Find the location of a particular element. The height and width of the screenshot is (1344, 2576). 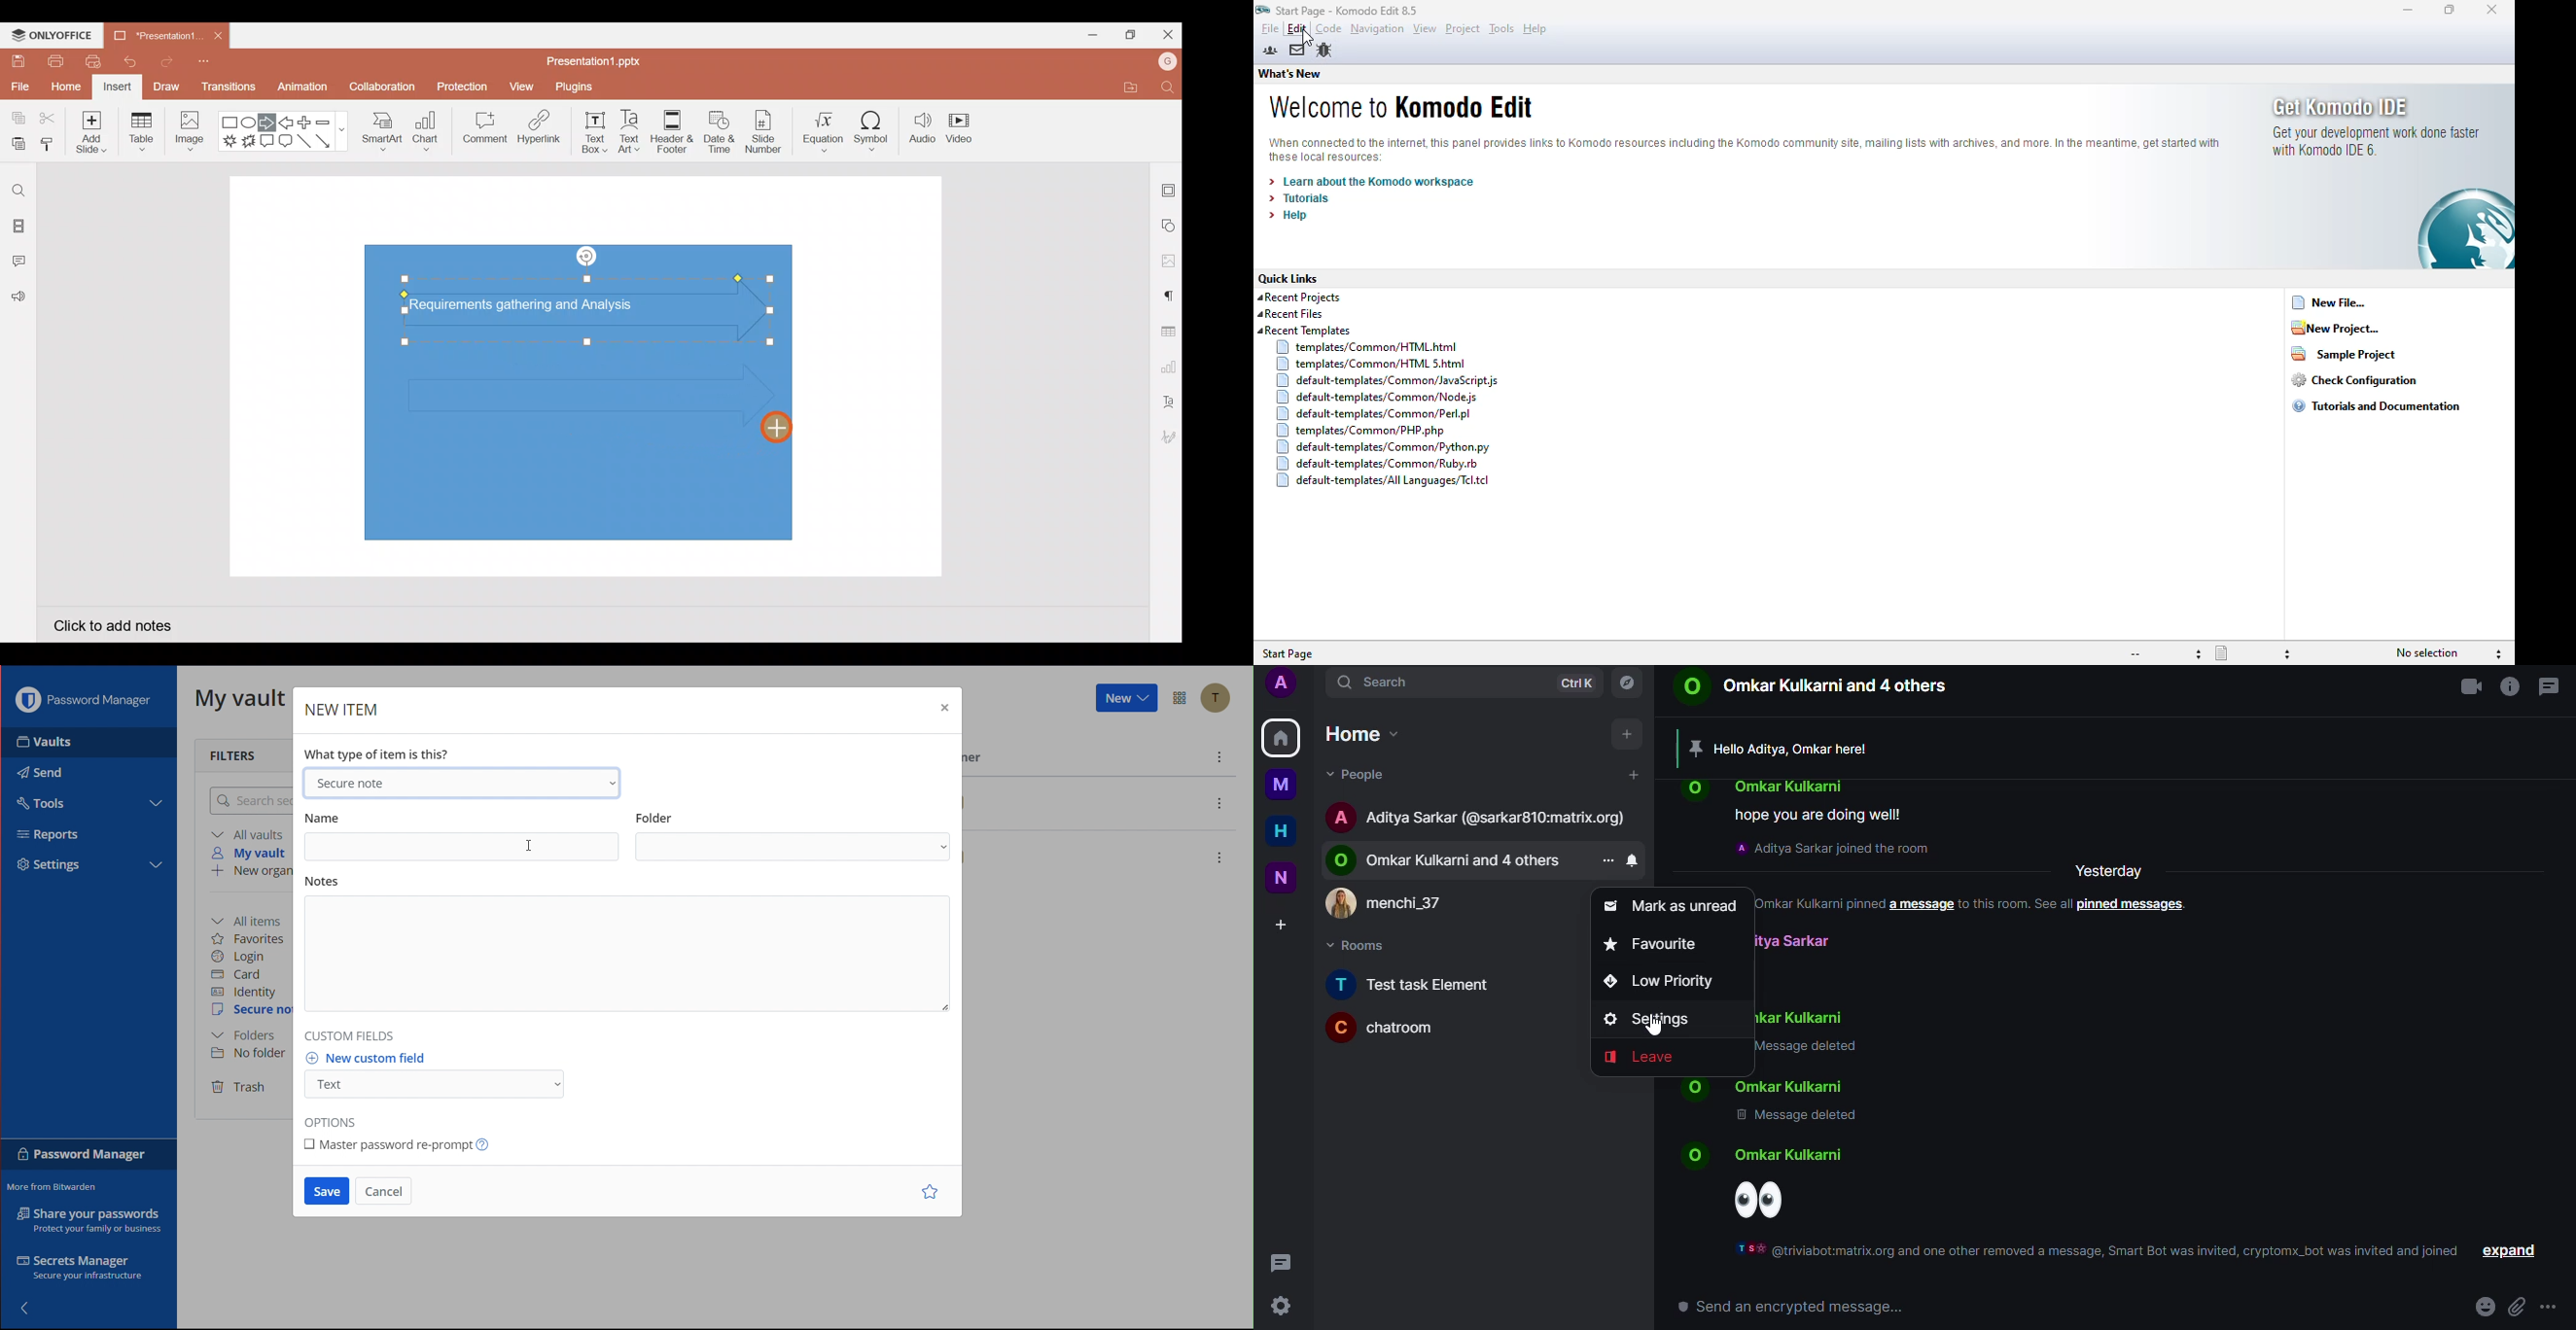

home is located at coordinates (1282, 737).